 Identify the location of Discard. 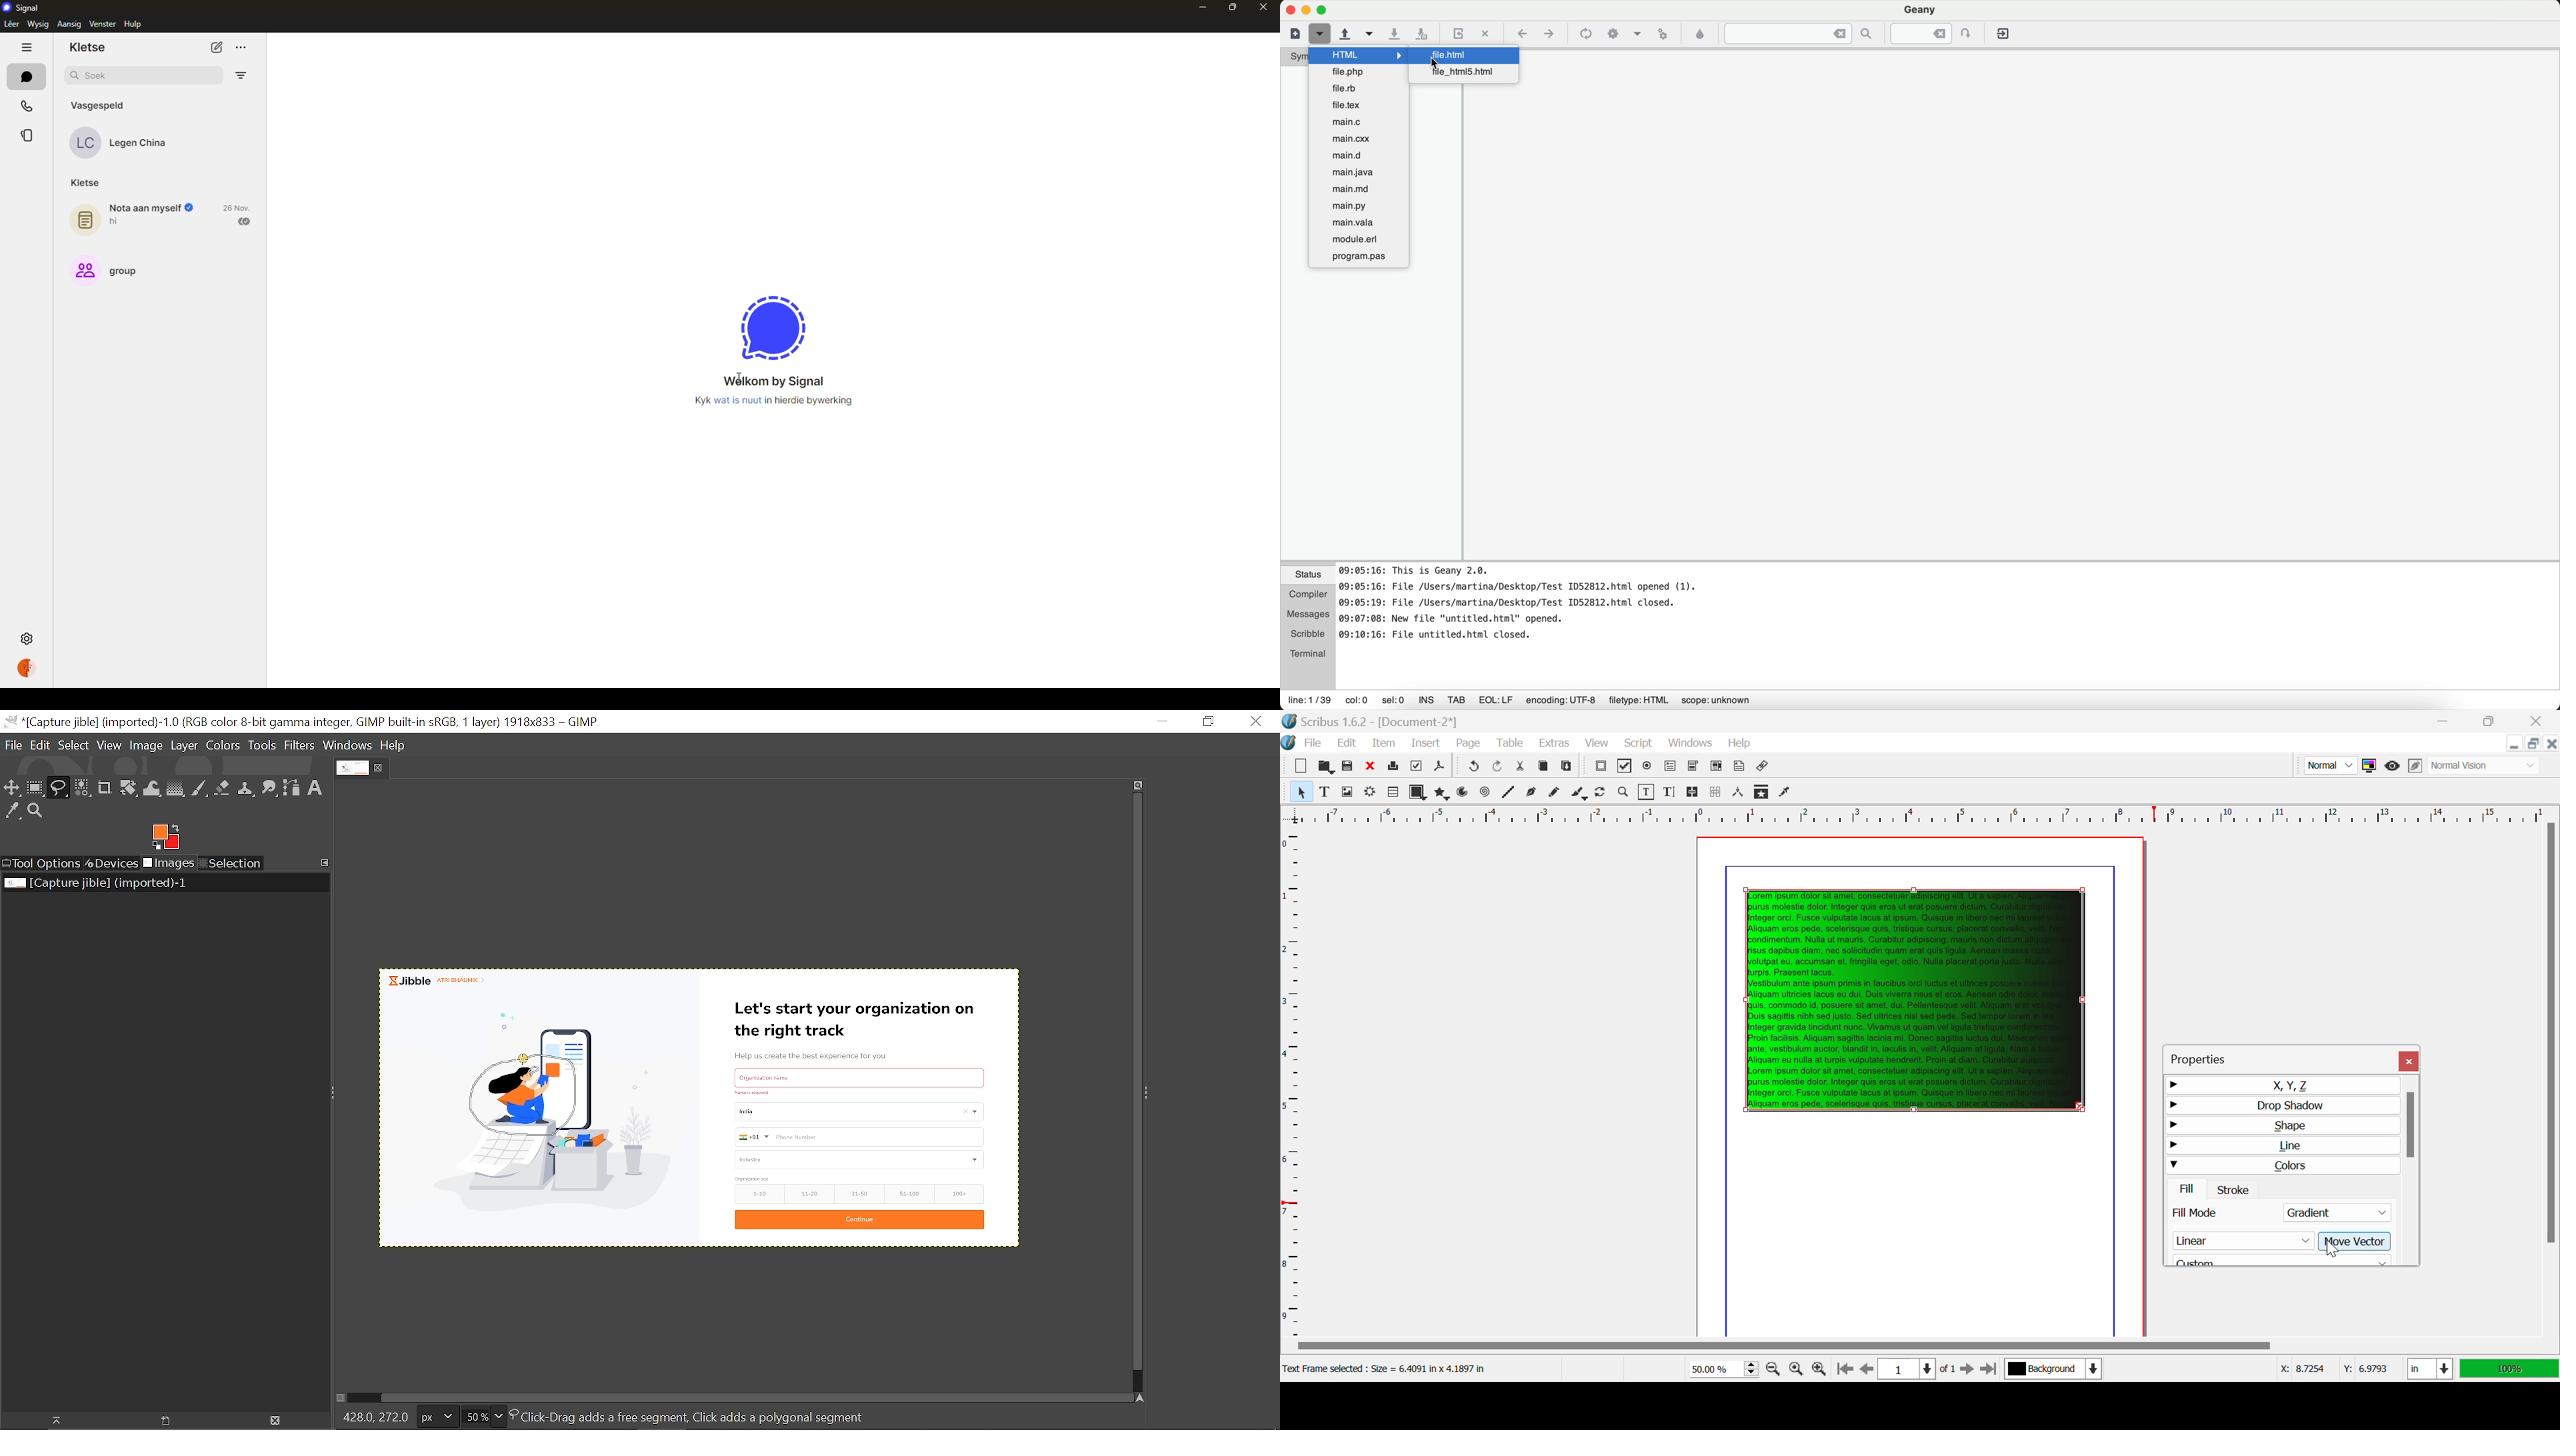
(1371, 766).